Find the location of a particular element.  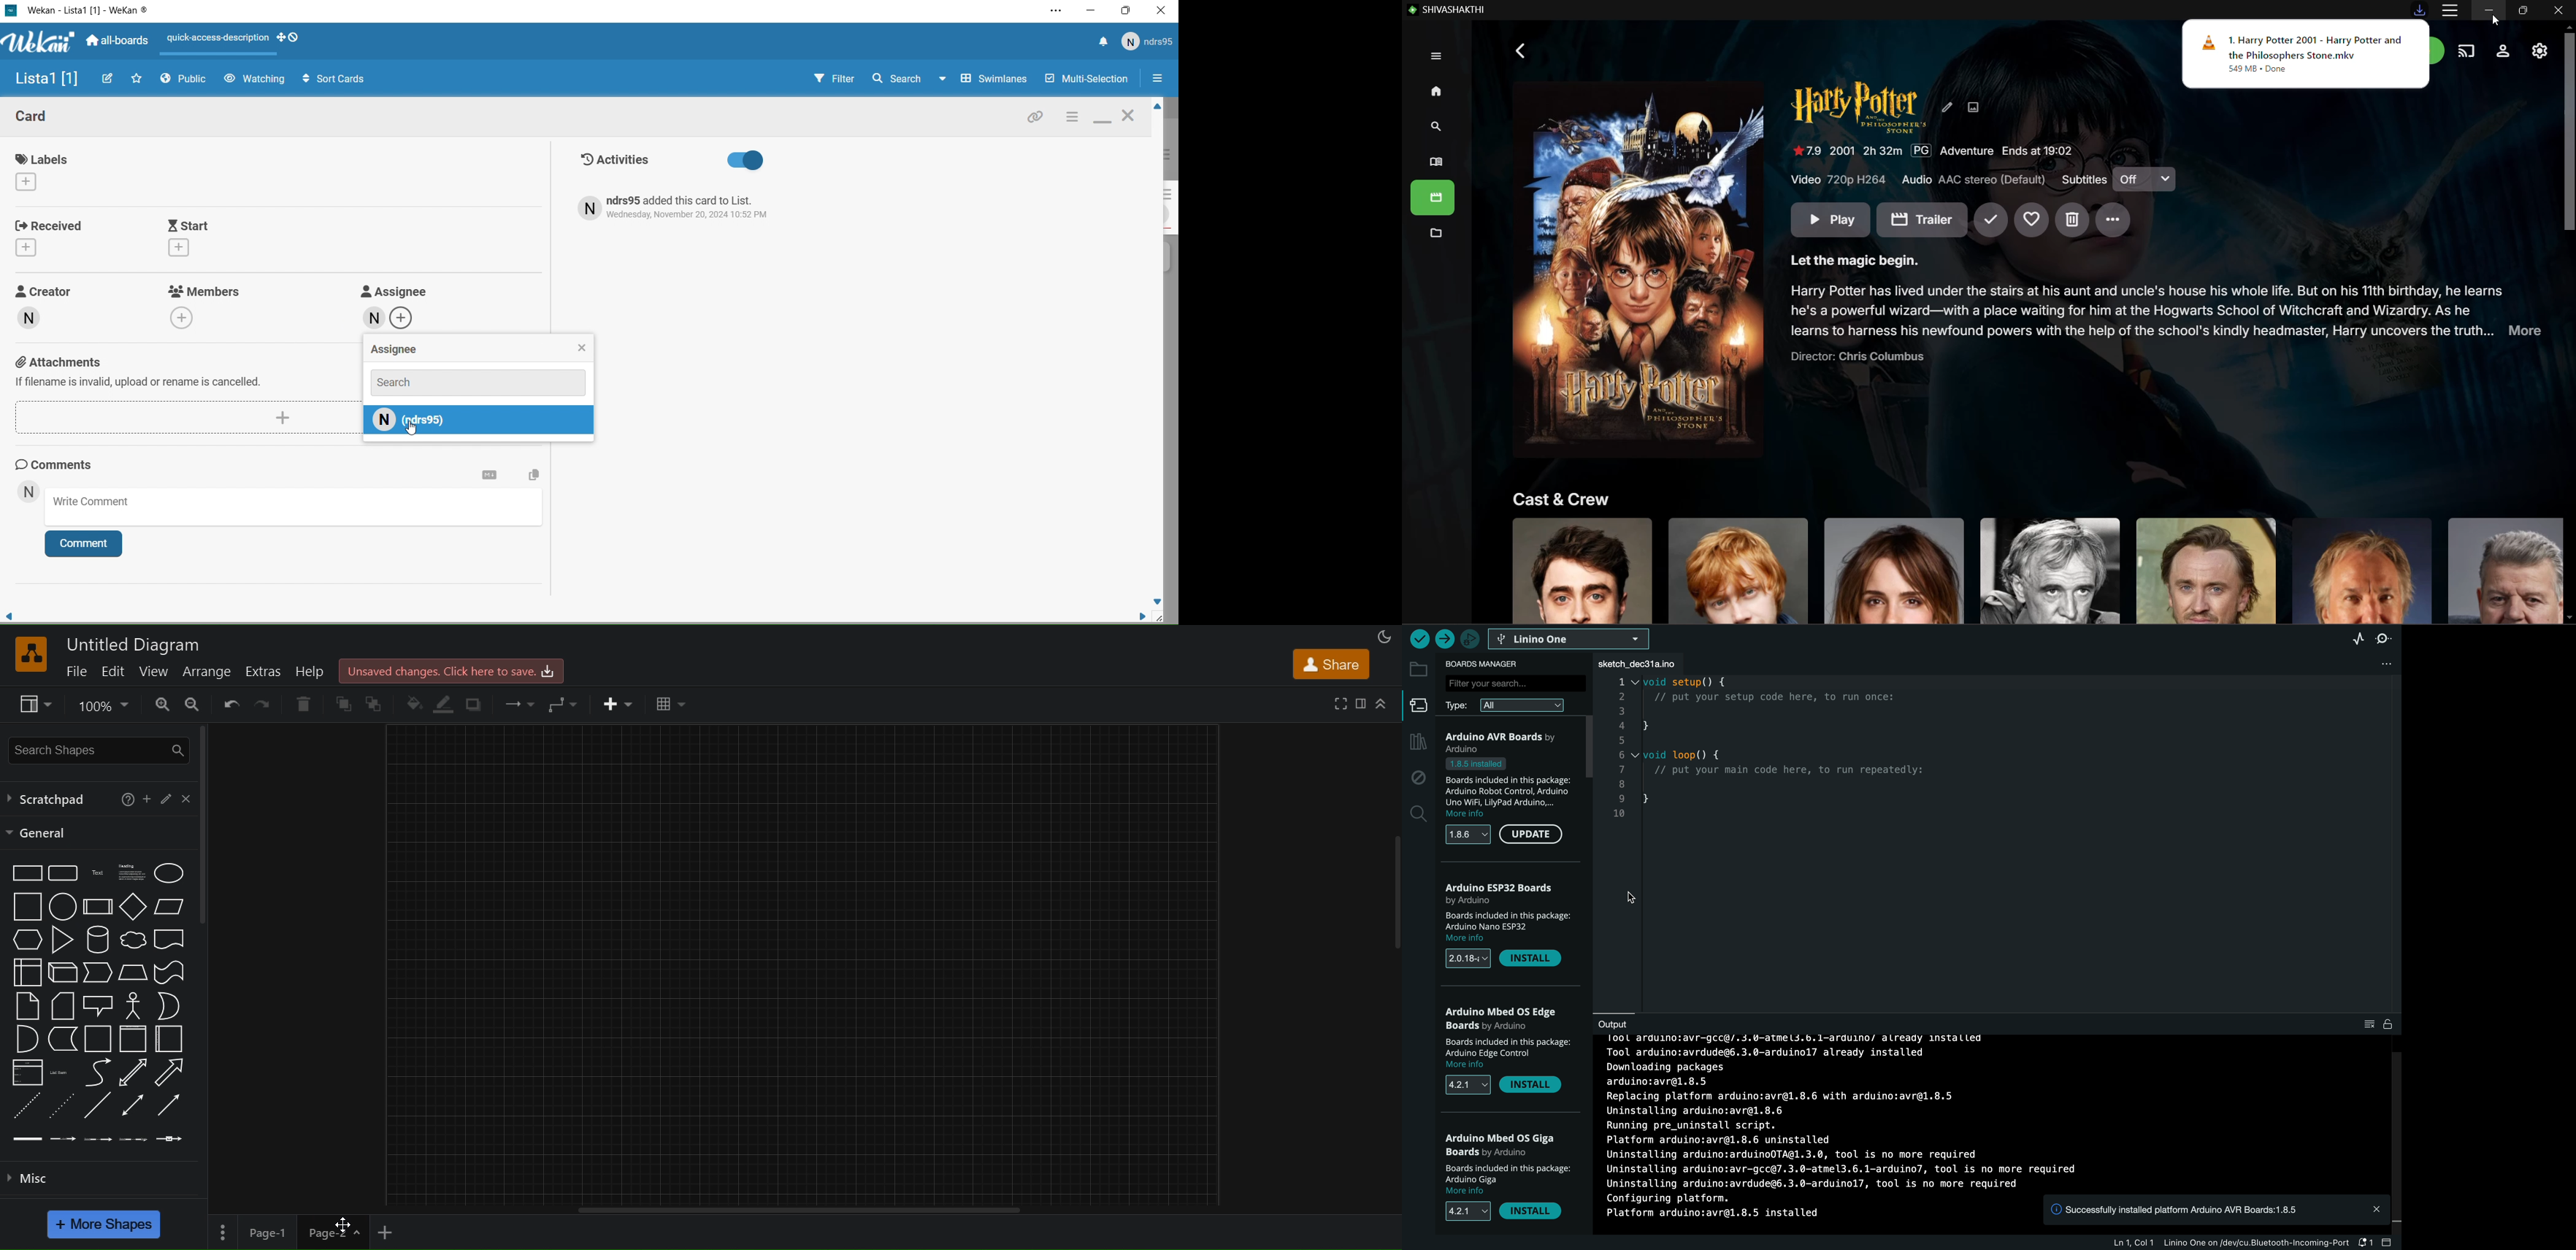

directional connector is located at coordinates (169, 1105).